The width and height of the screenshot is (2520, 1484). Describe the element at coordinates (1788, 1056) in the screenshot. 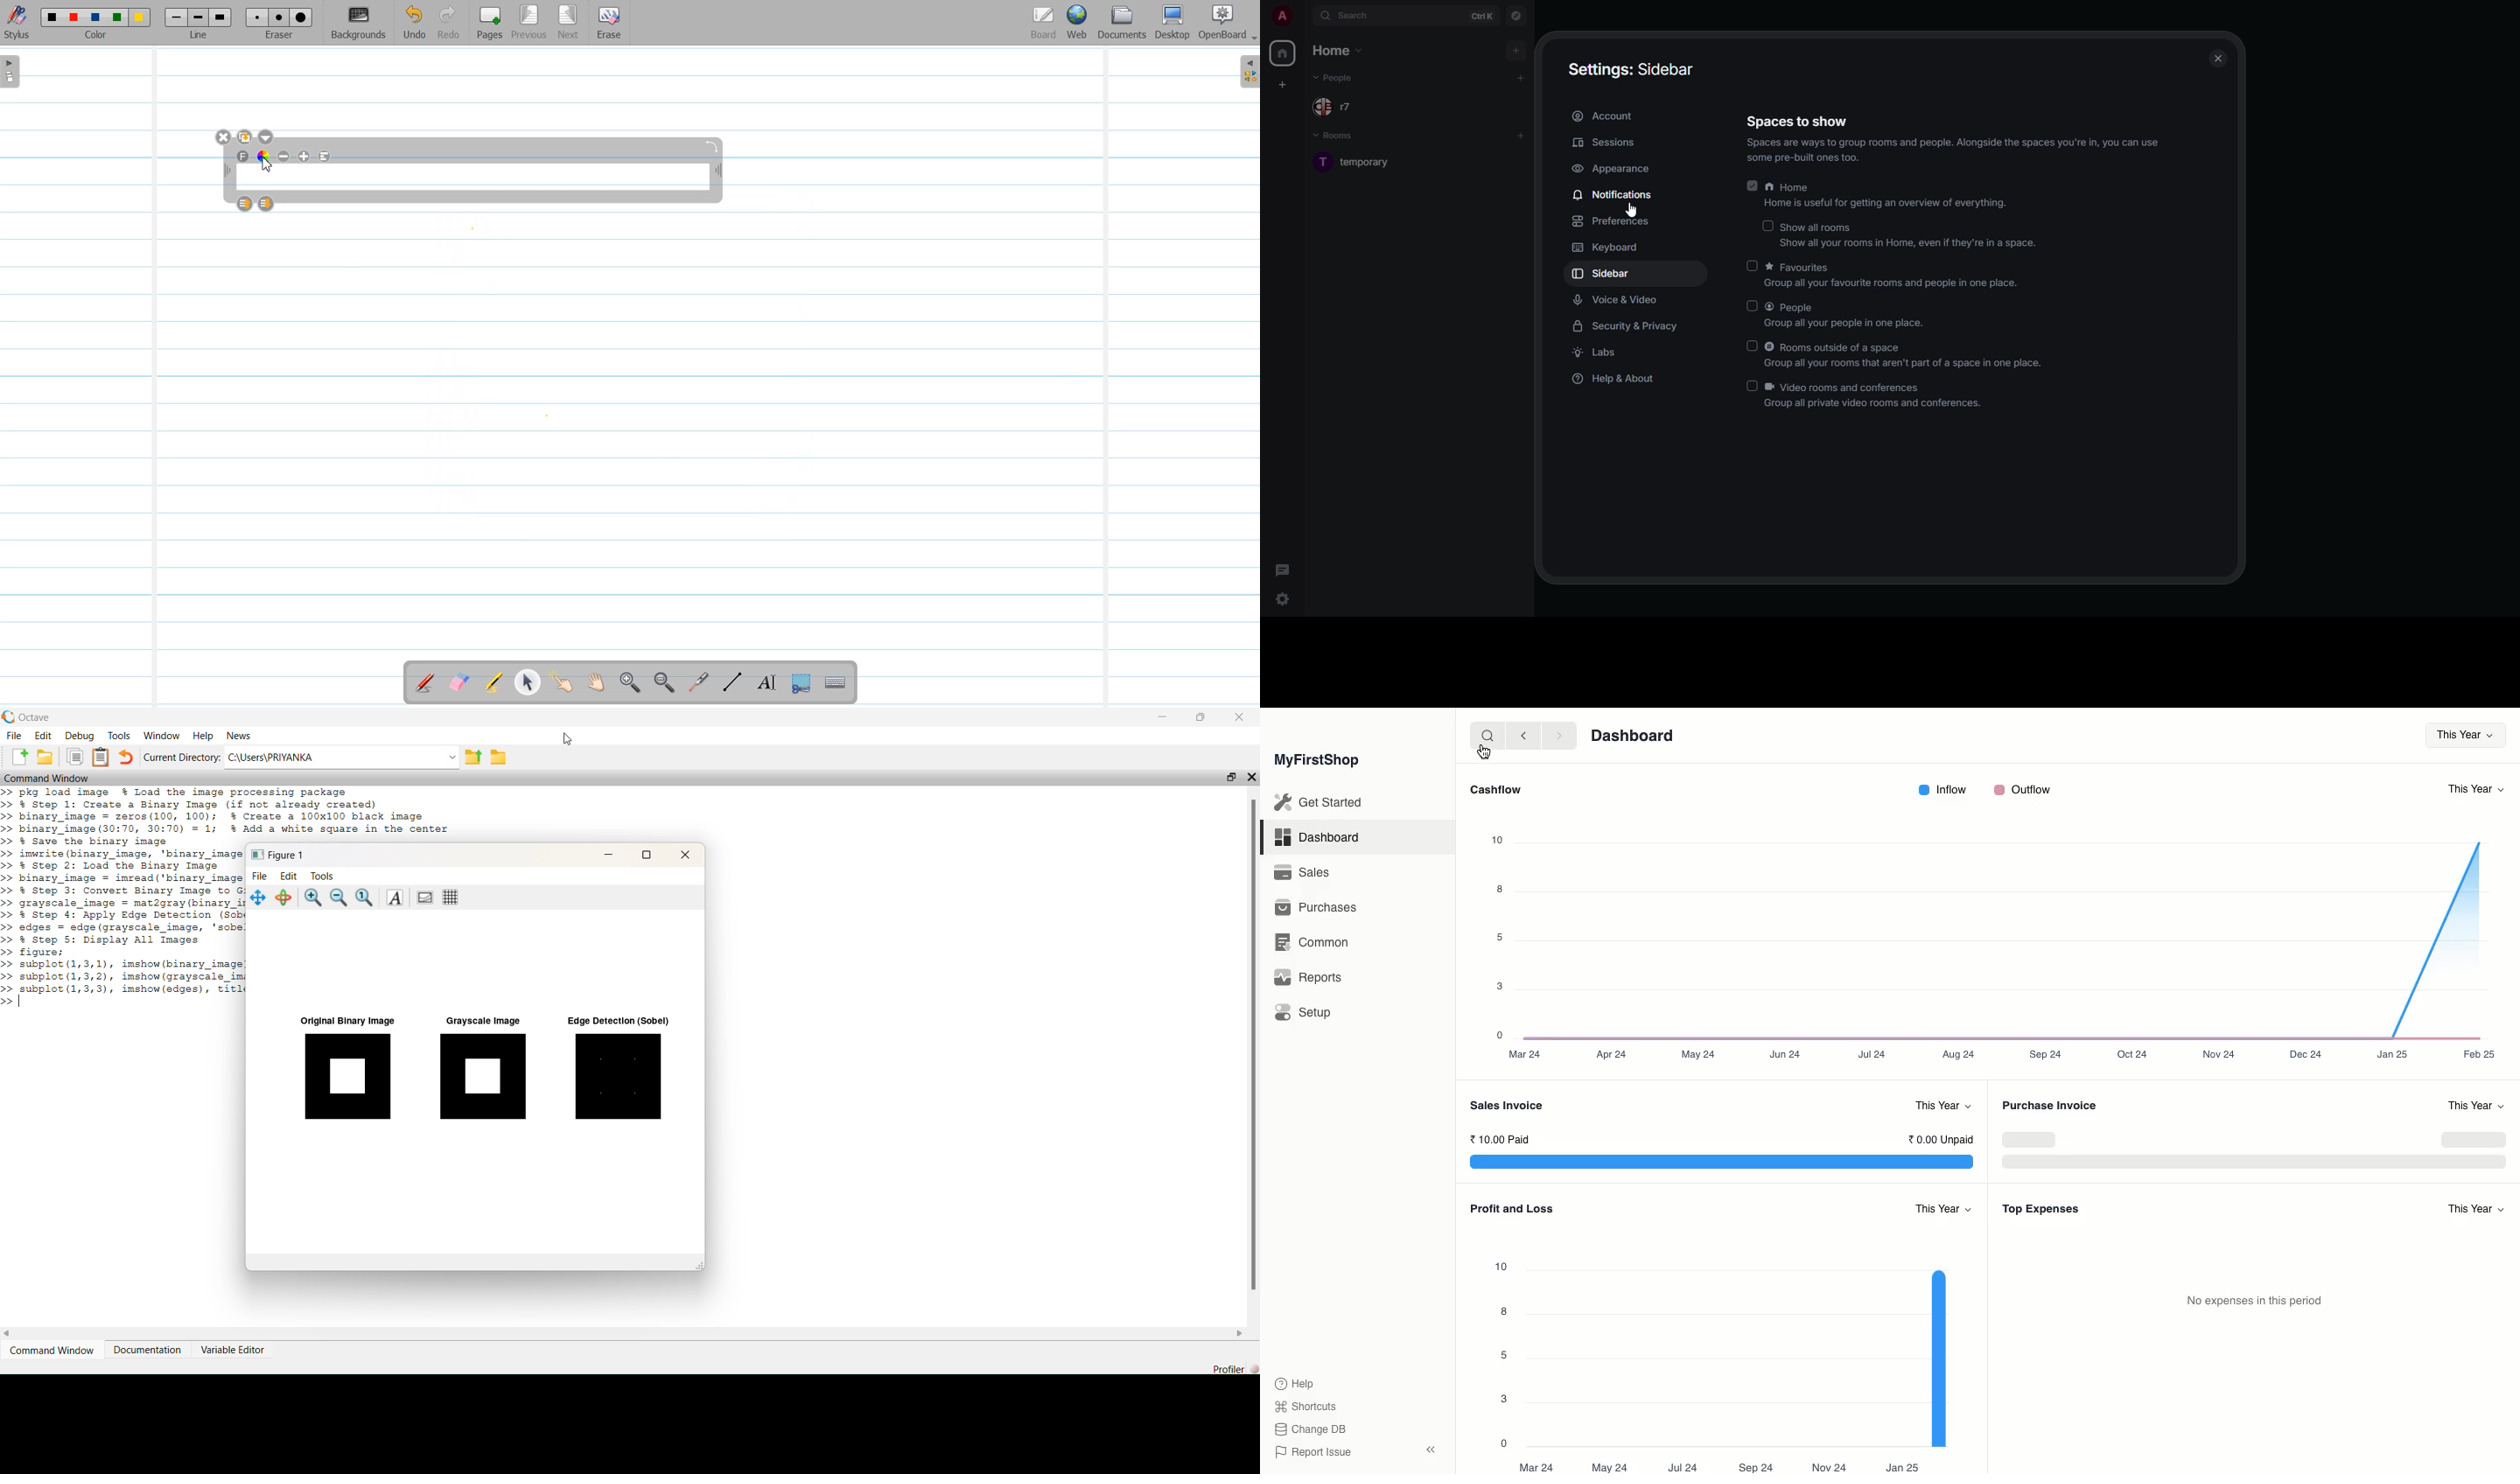

I see `Jun 24` at that location.